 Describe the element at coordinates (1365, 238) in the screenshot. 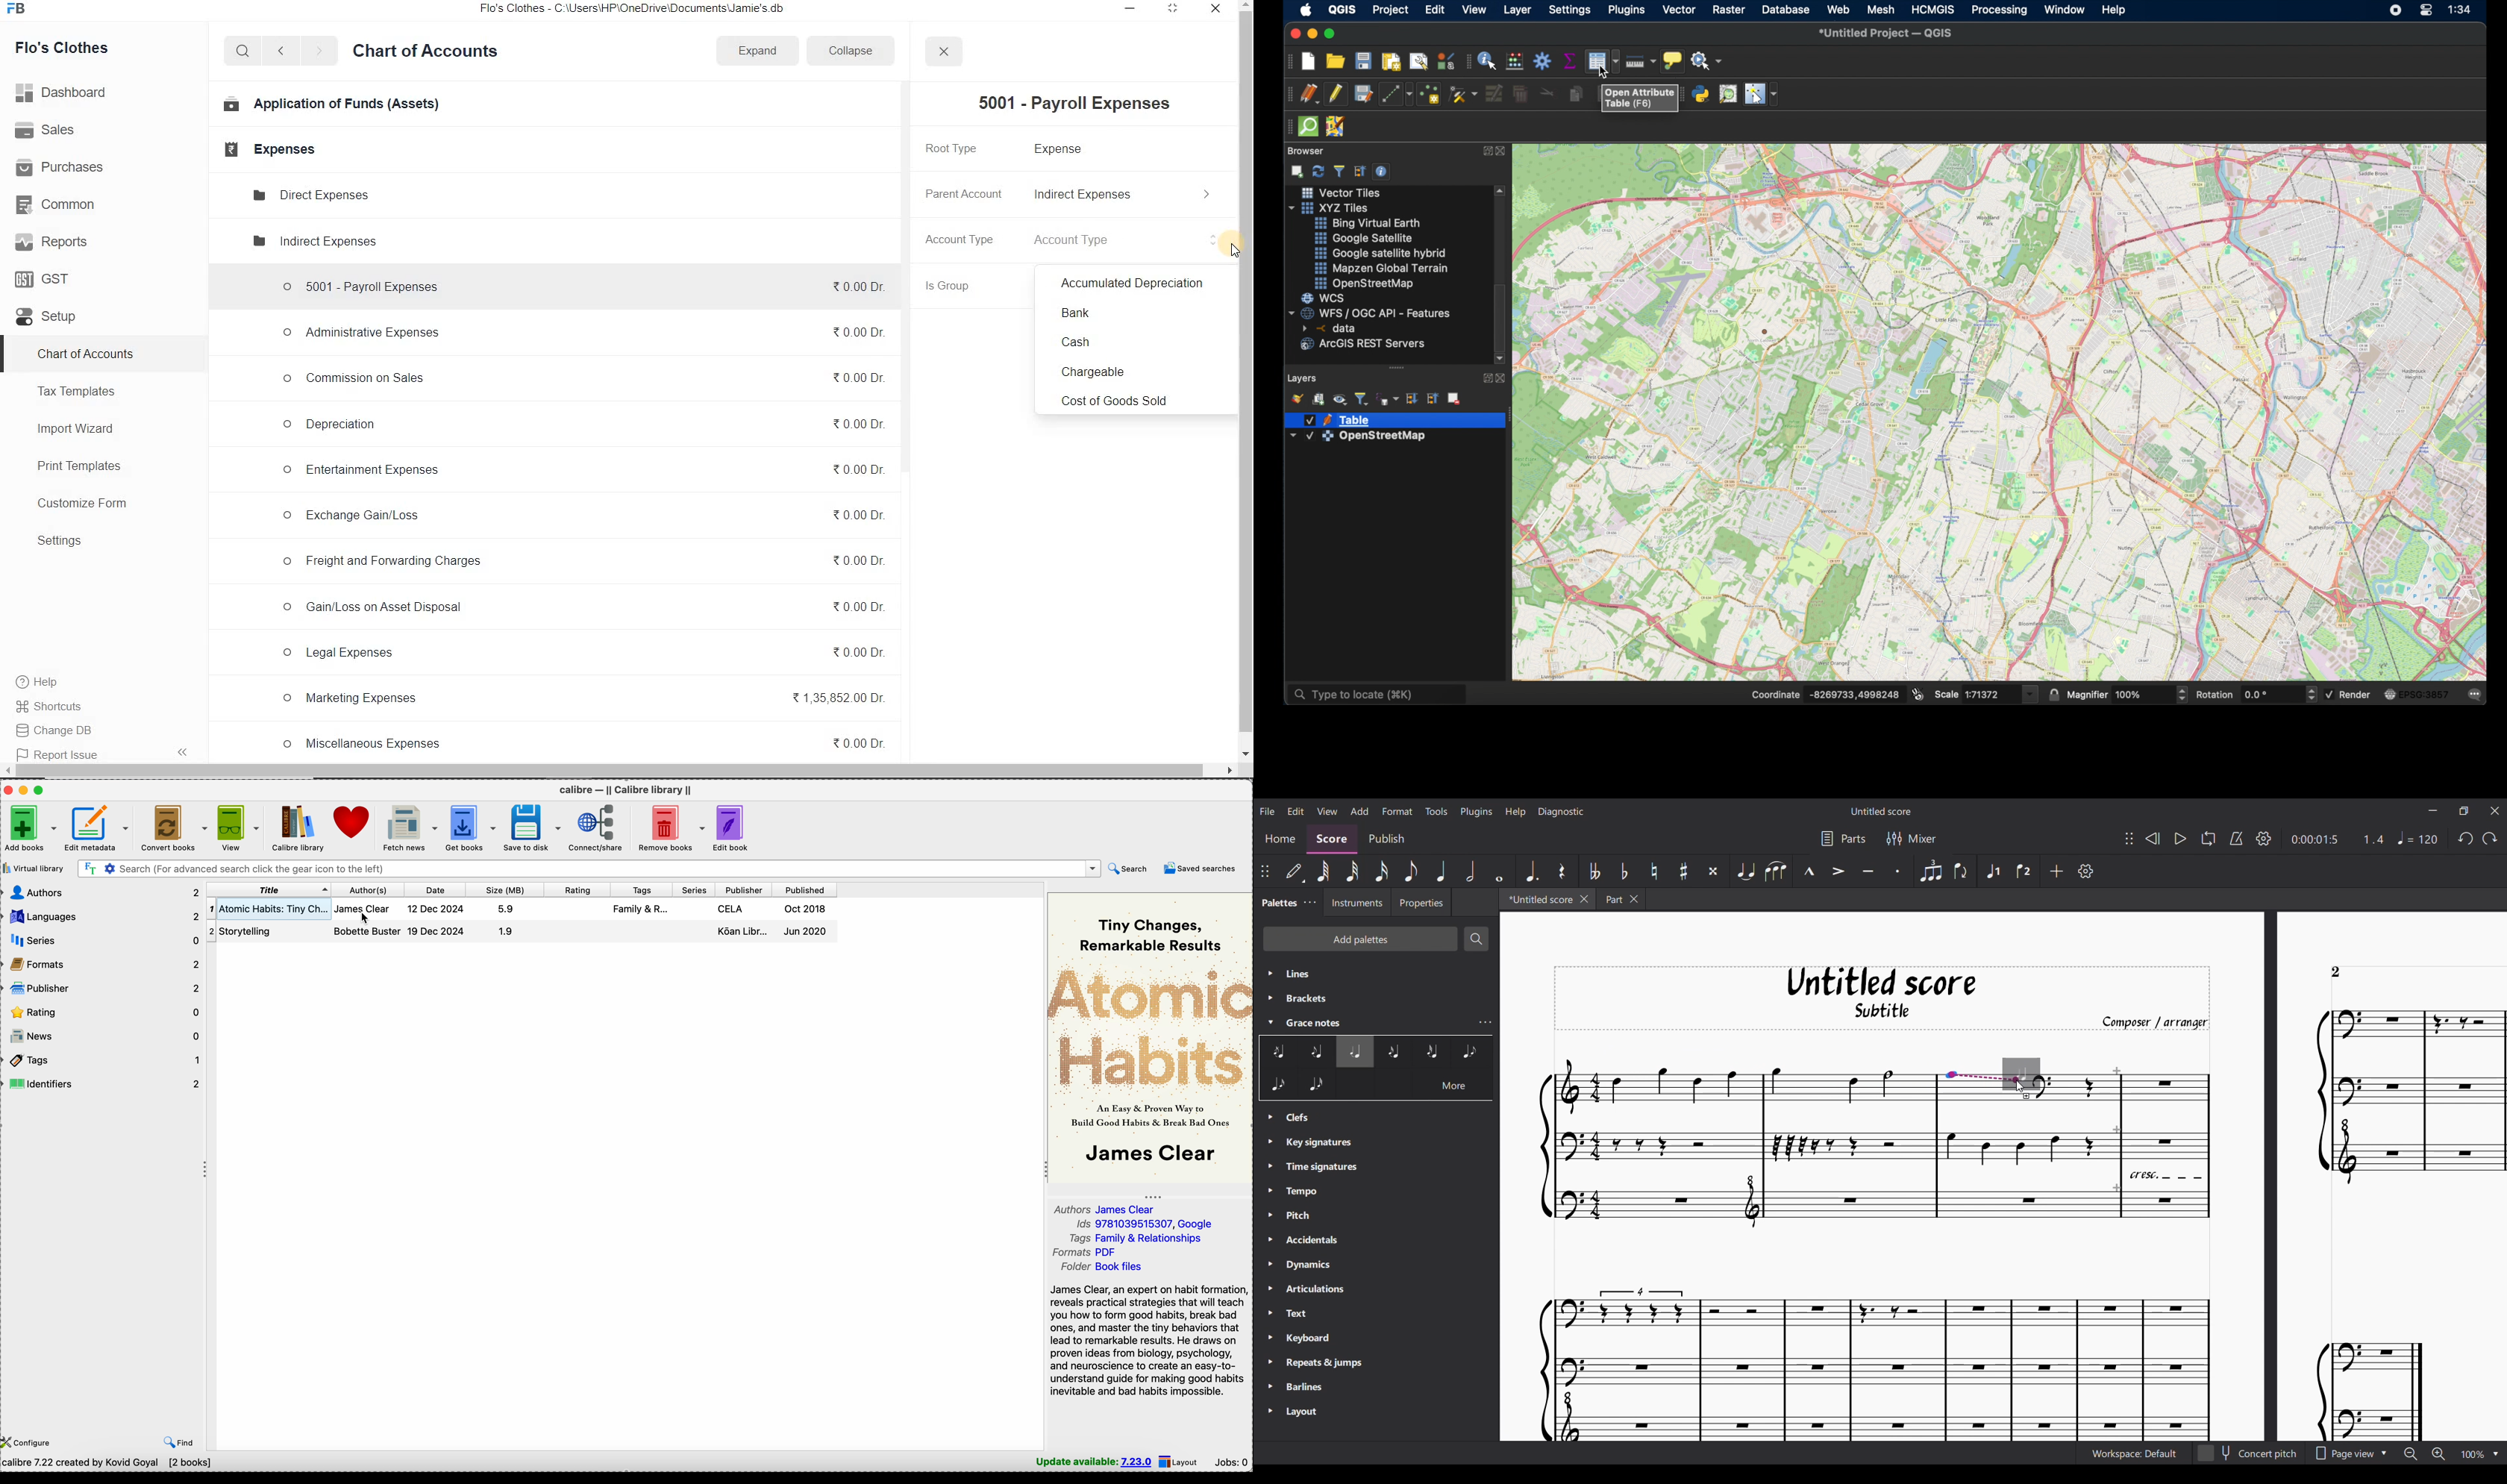

I see `google satellite` at that location.